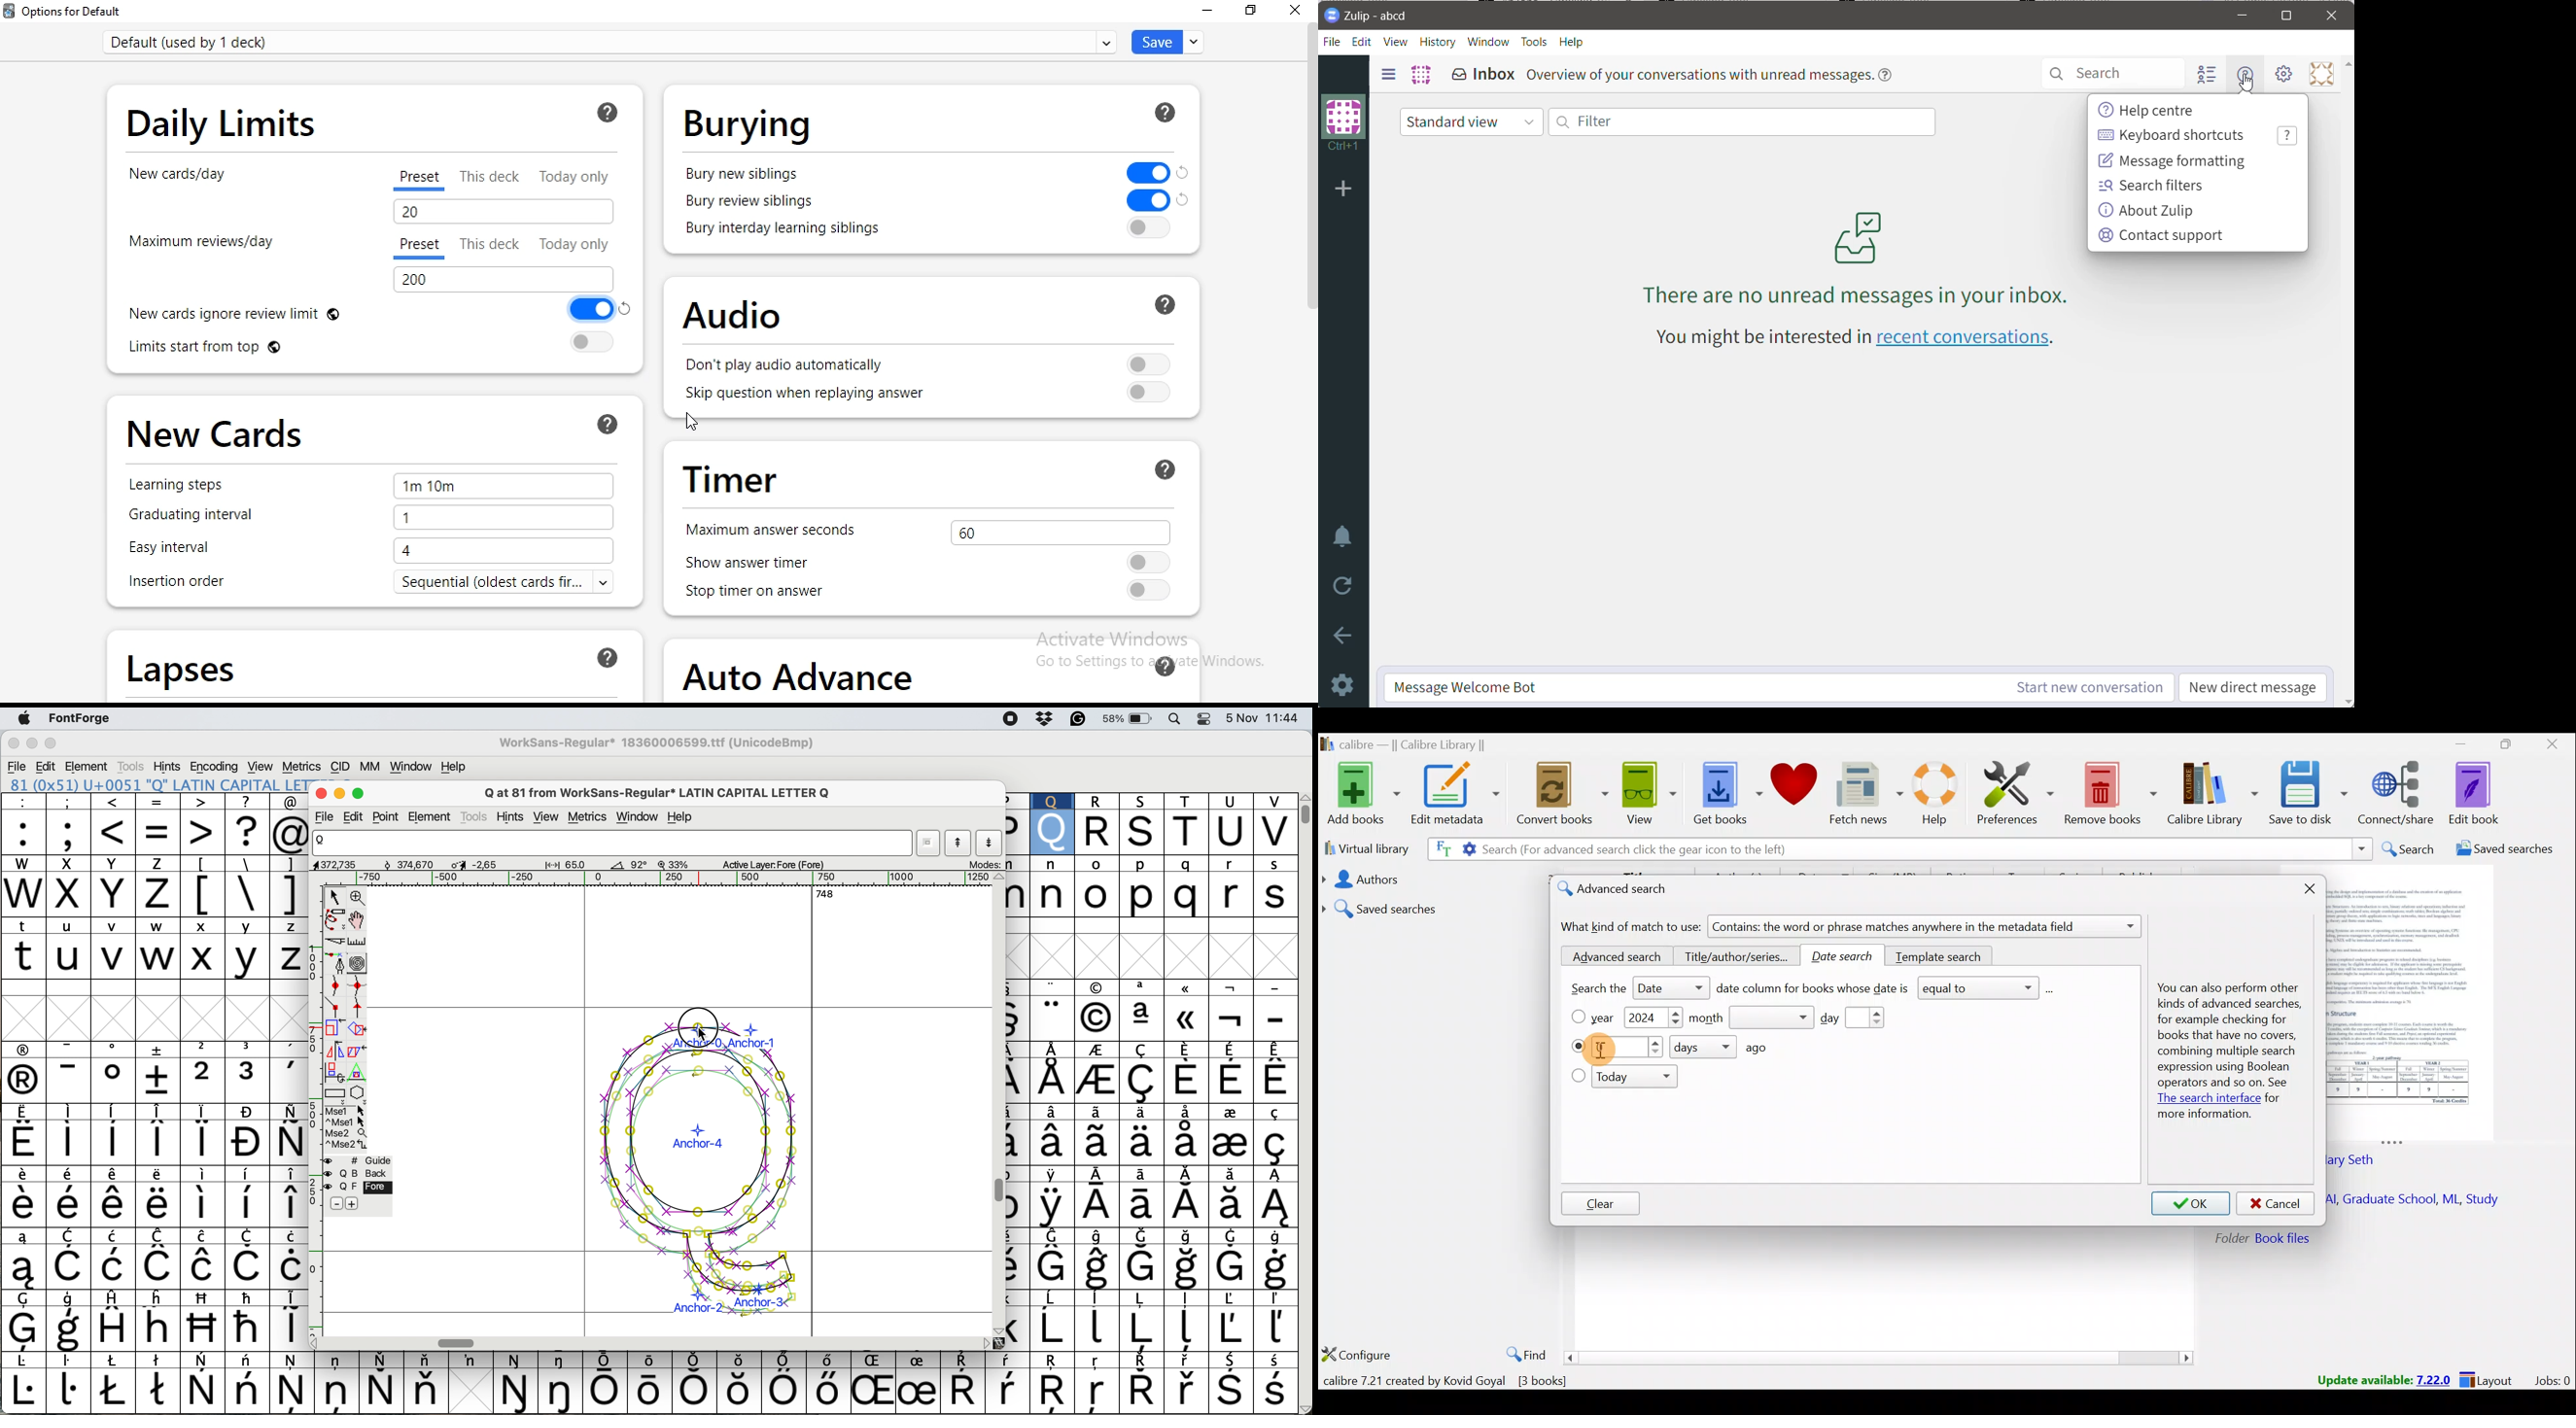 Image resolution: width=2576 pixels, height=1428 pixels. What do you see at coordinates (2254, 689) in the screenshot?
I see `New Direct Message` at bounding box center [2254, 689].